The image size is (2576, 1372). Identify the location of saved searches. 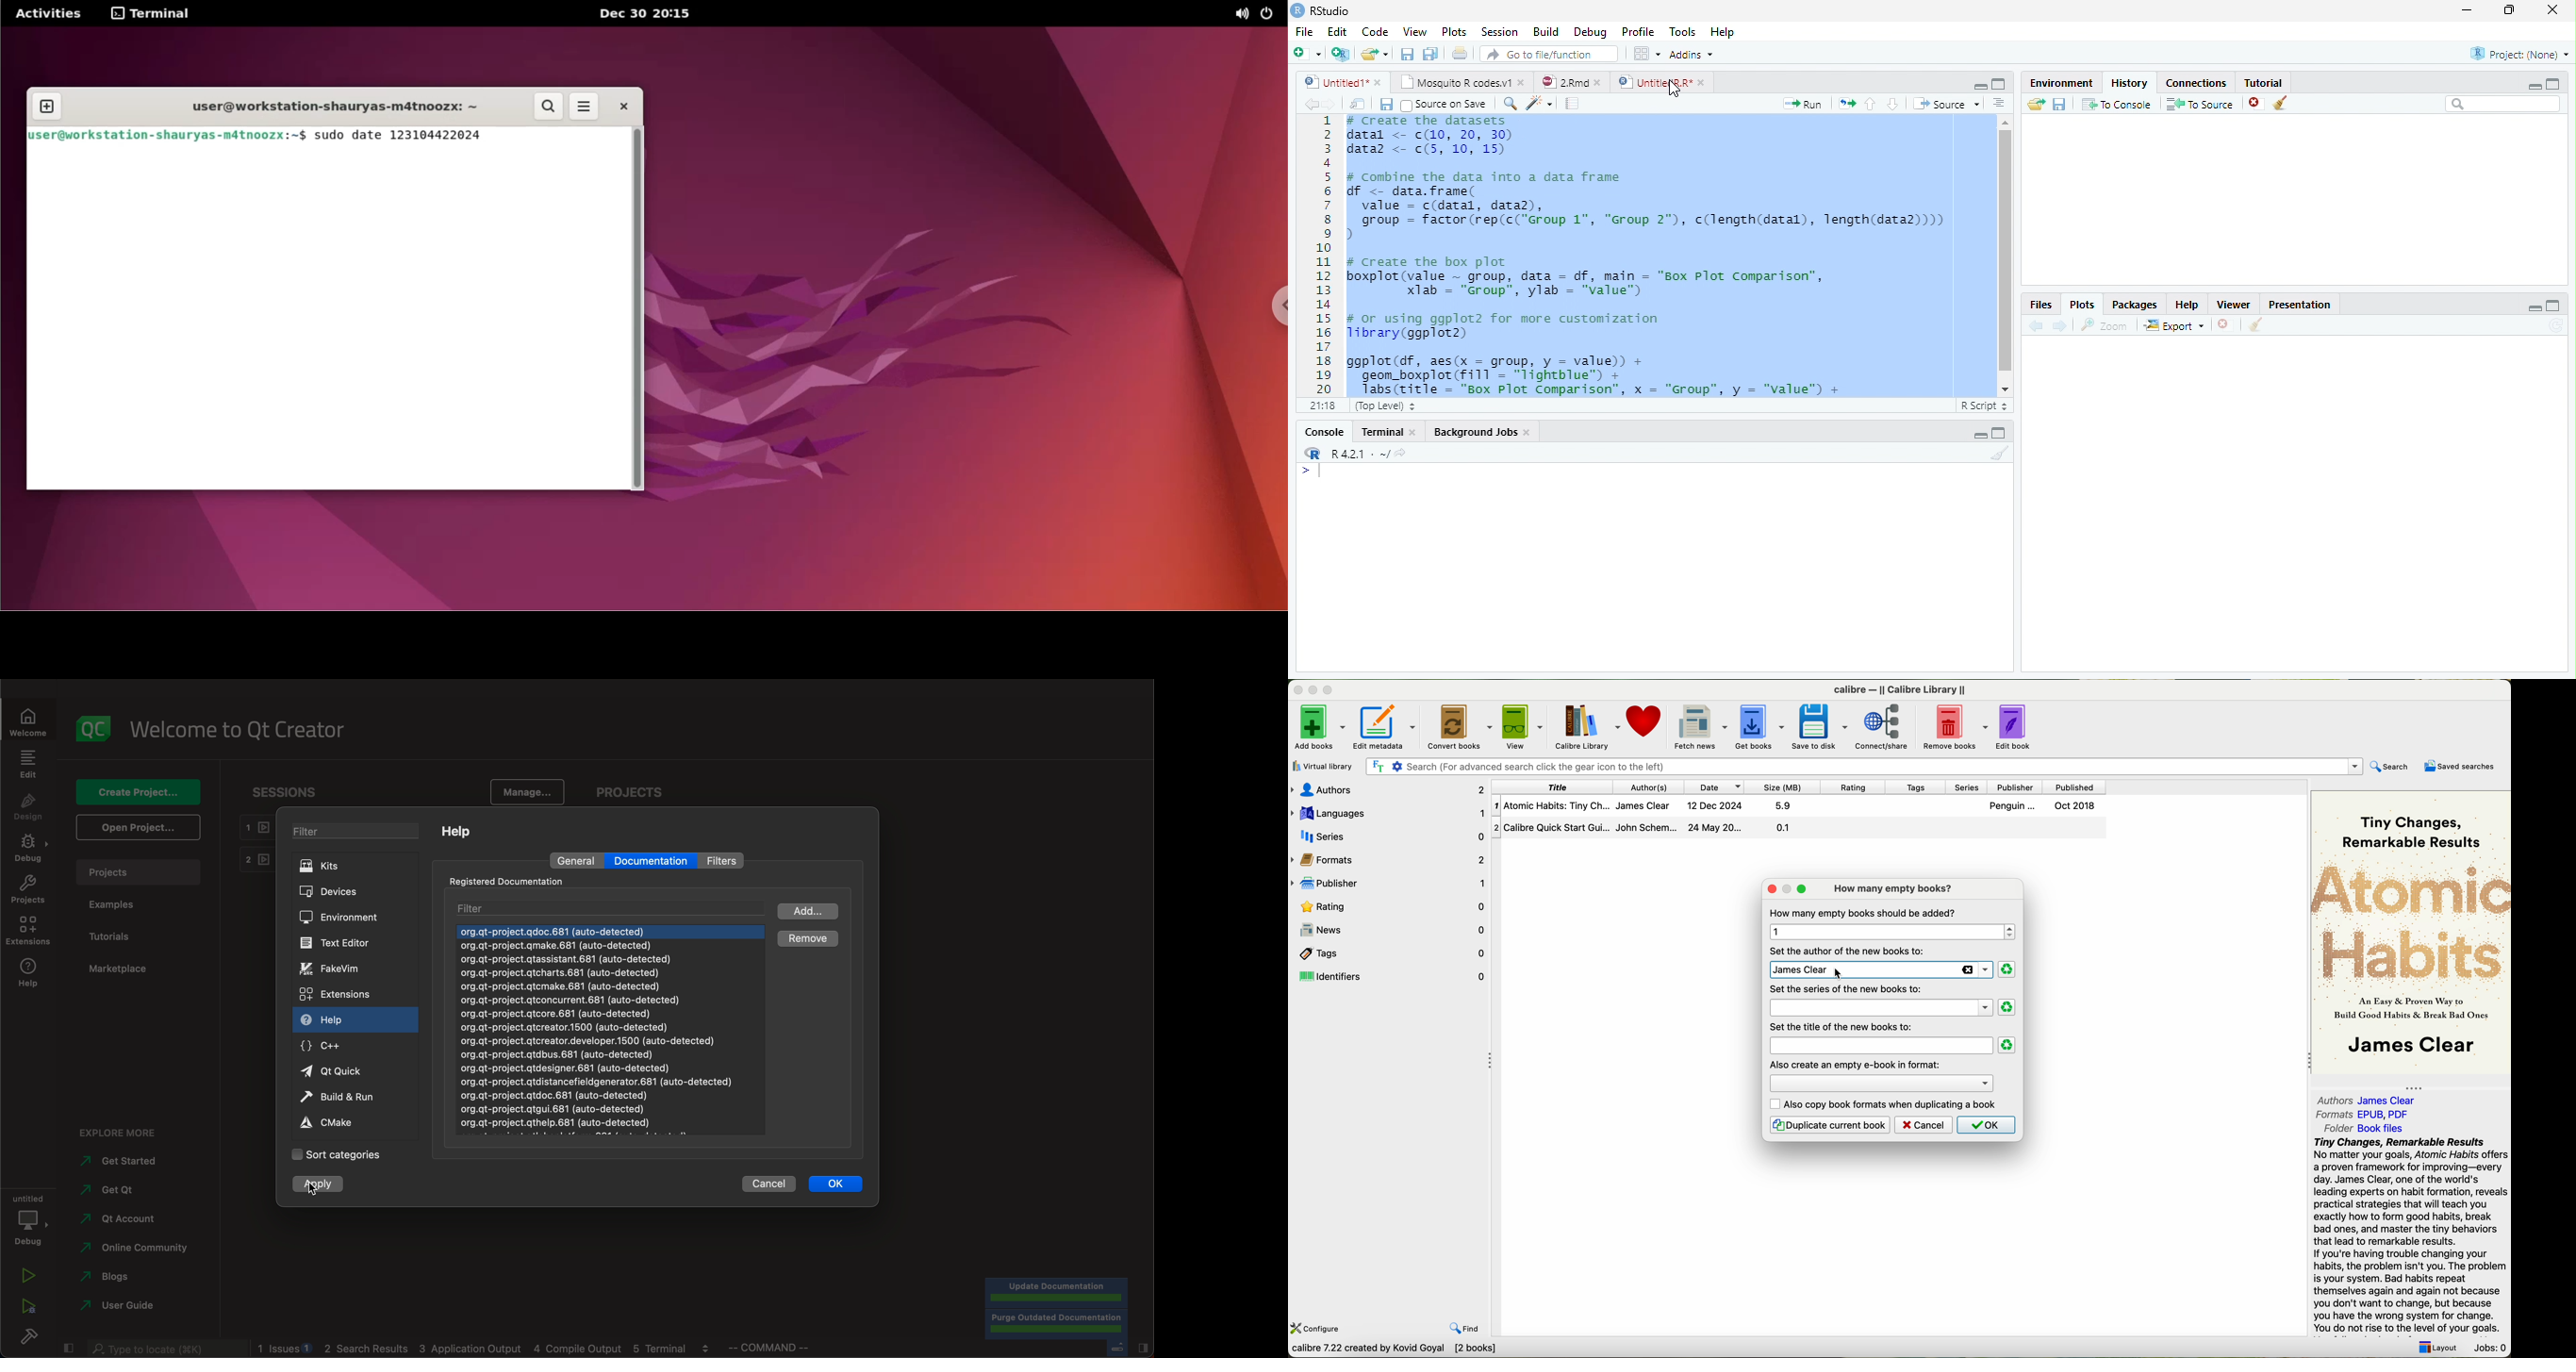
(2460, 766).